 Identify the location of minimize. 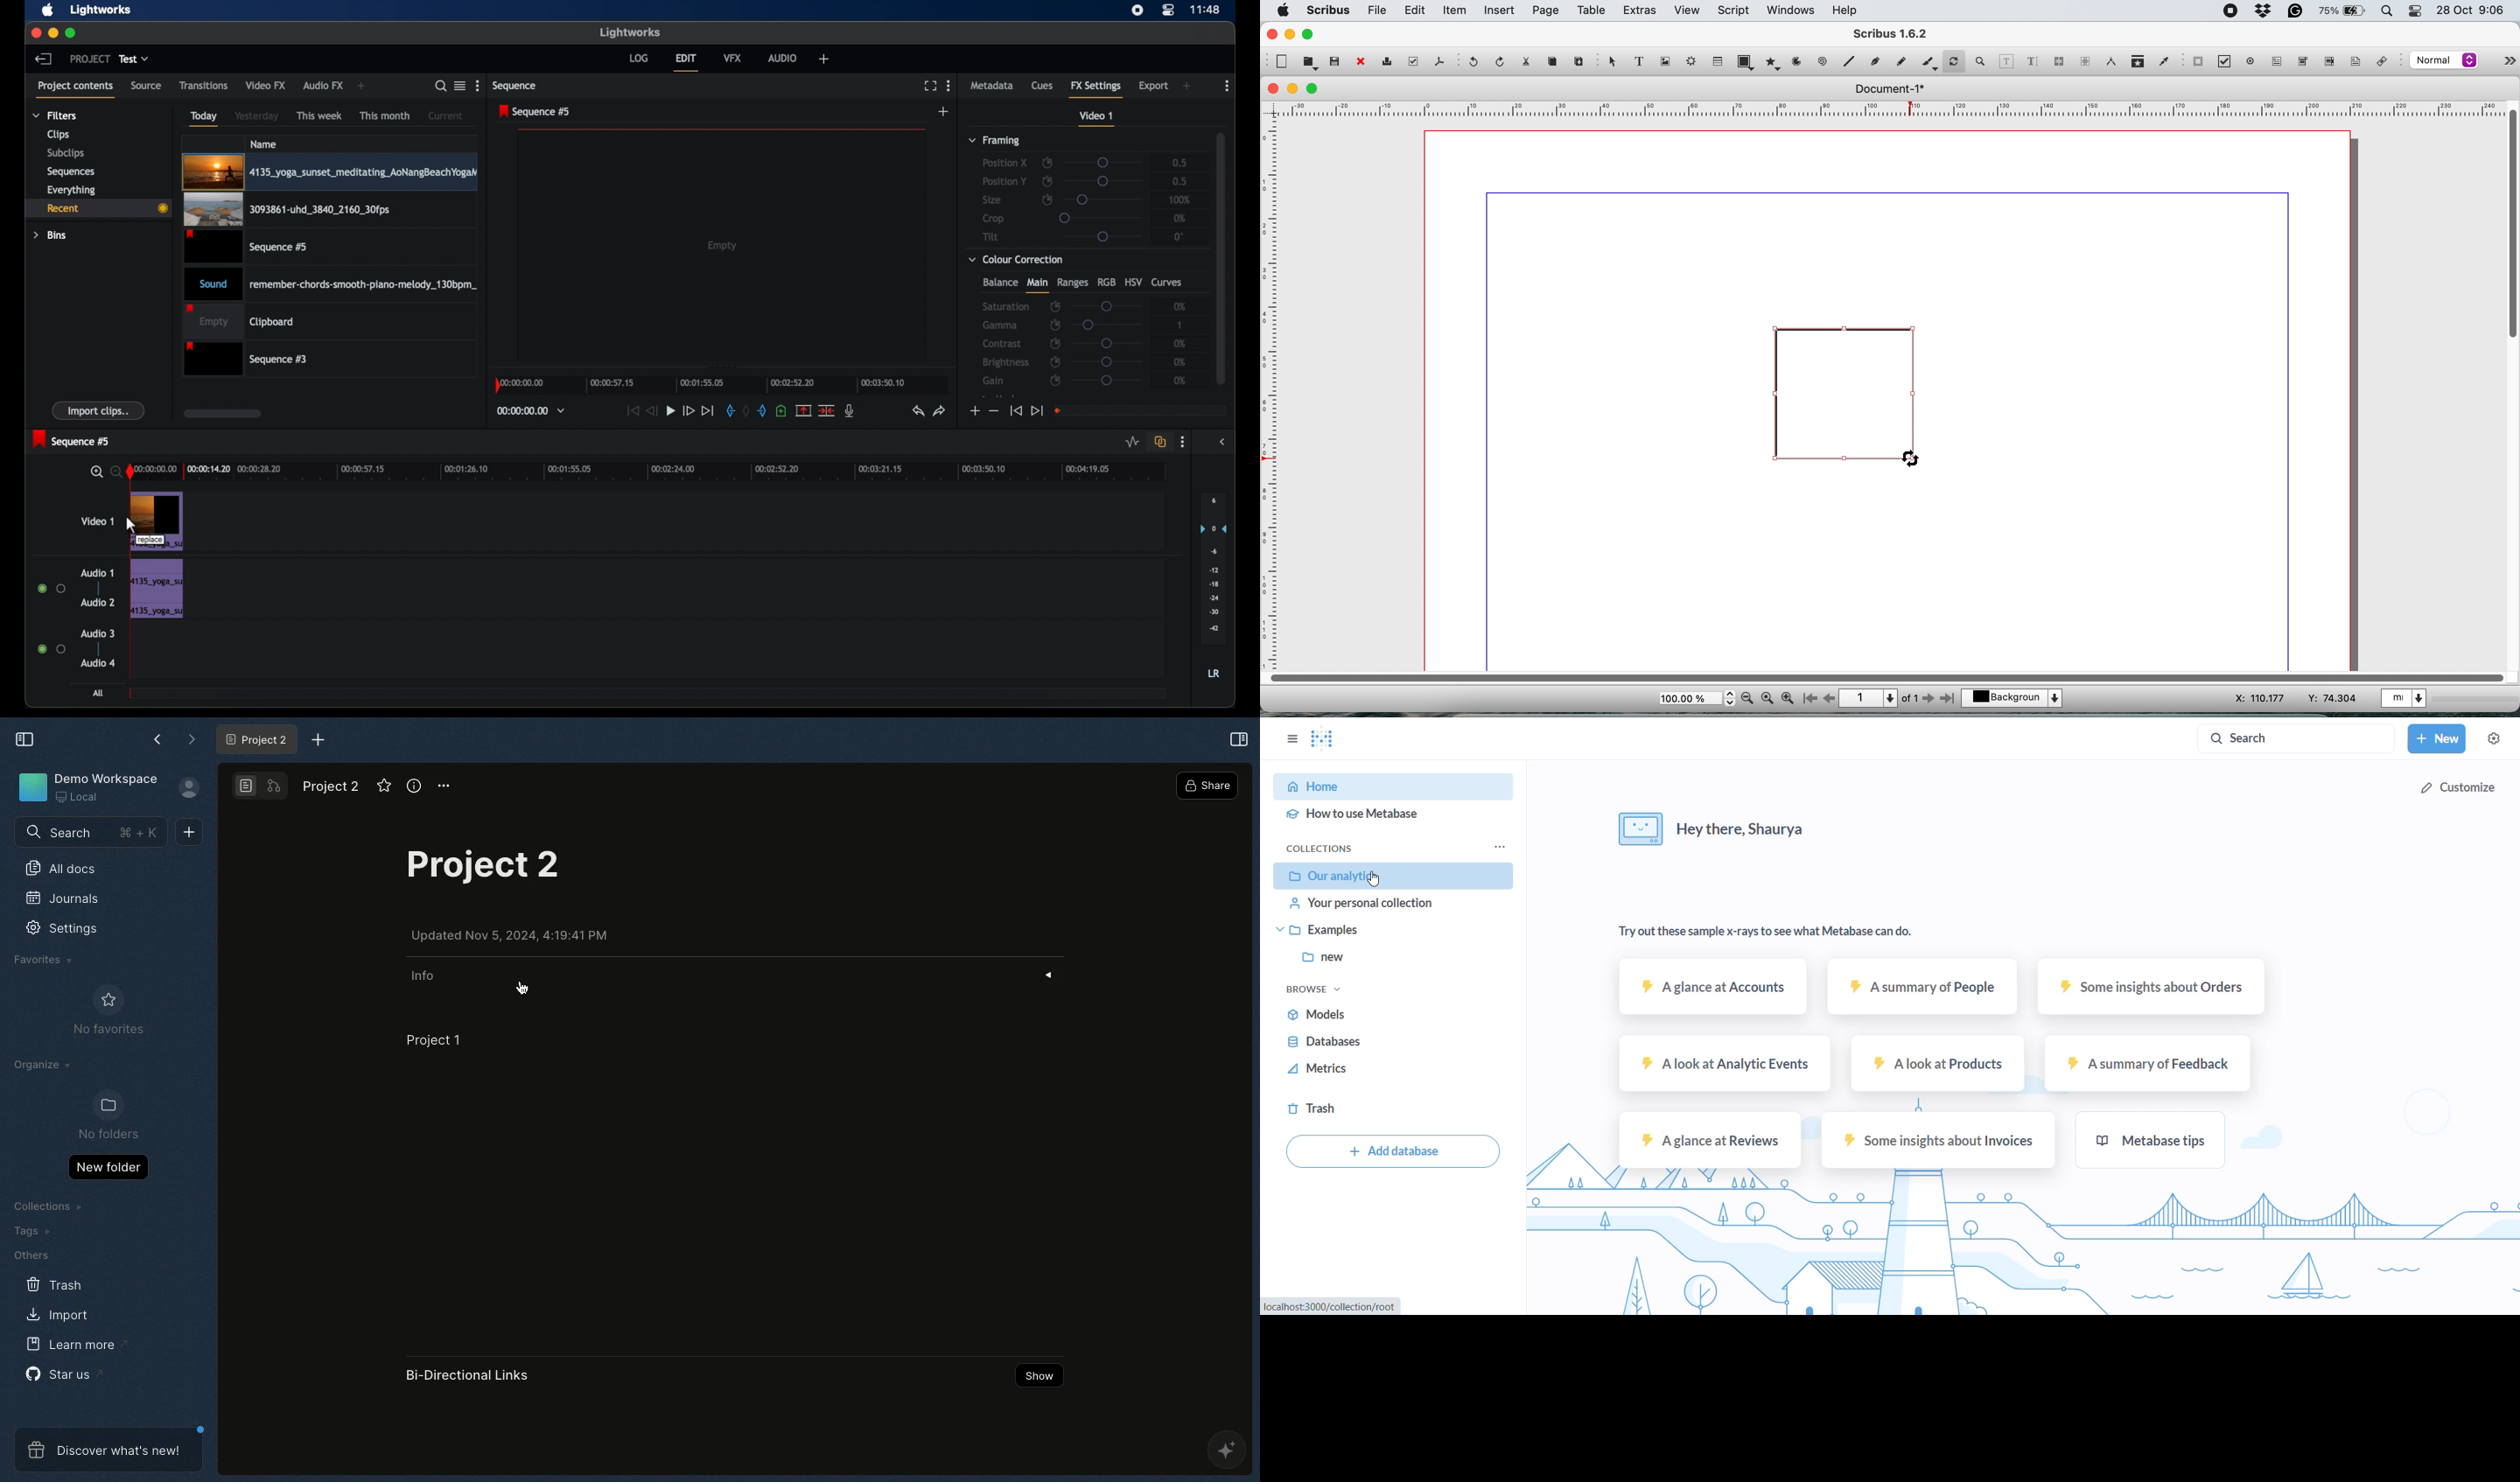
(51, 33).